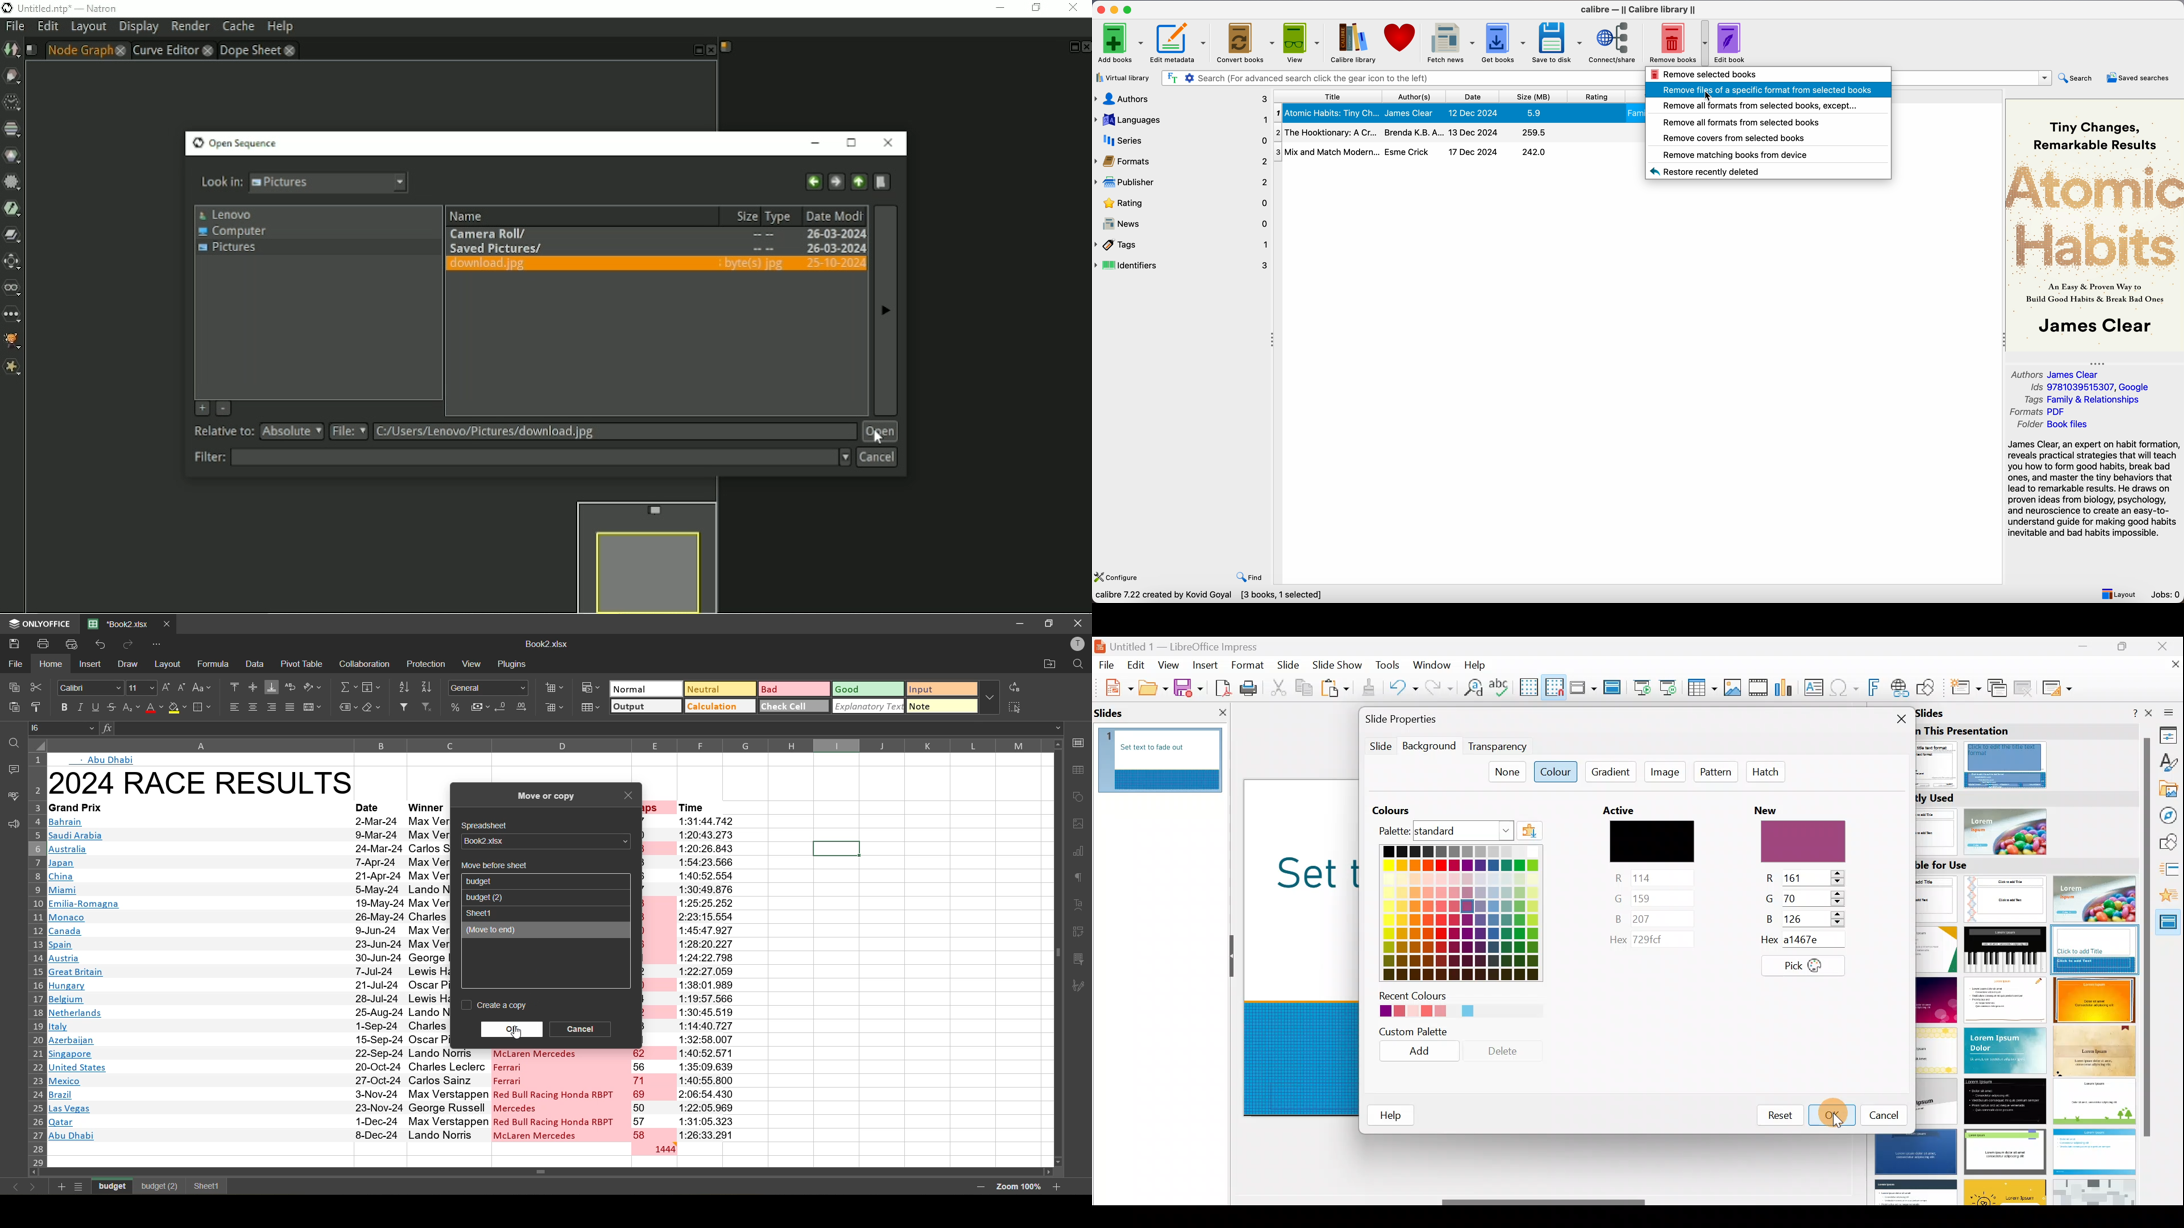 The width and height of the screenshot is (2184, 1232). What do you see at coordinates (1806, 898) in the screenshot?
I see `green` at bounding box center [1806, 898].